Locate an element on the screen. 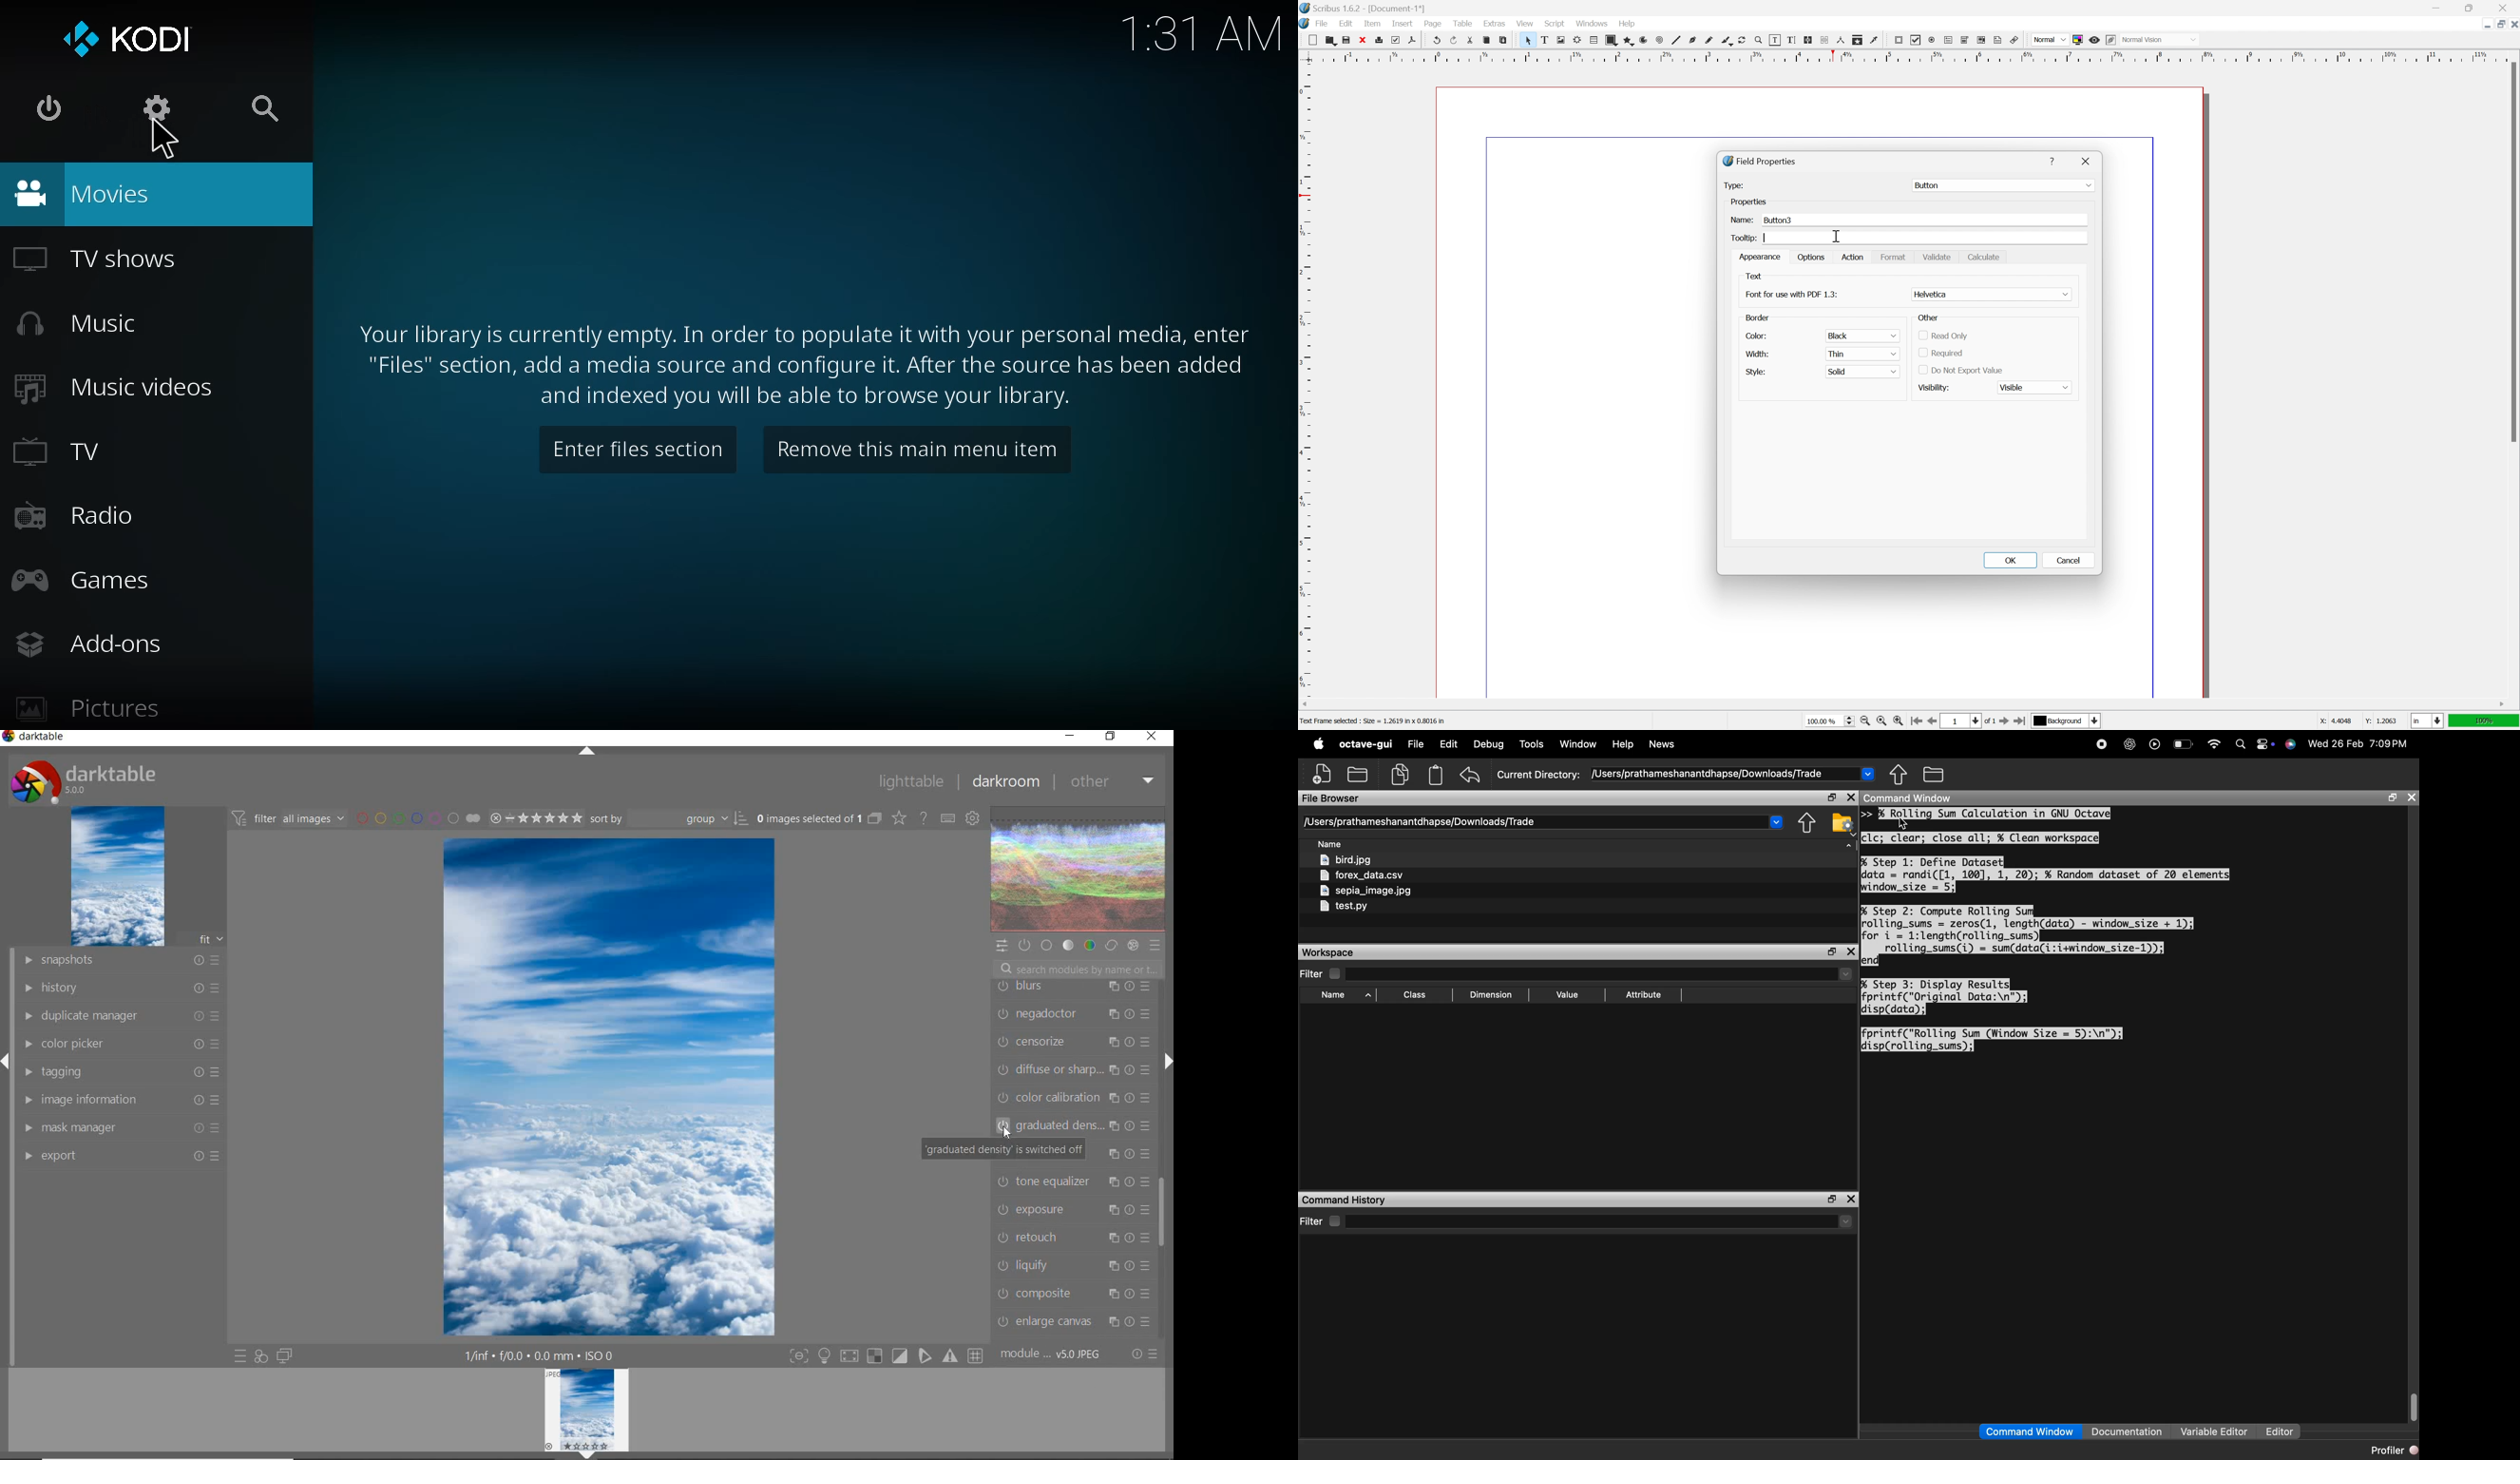  options is located at coordinates (1811, 257).